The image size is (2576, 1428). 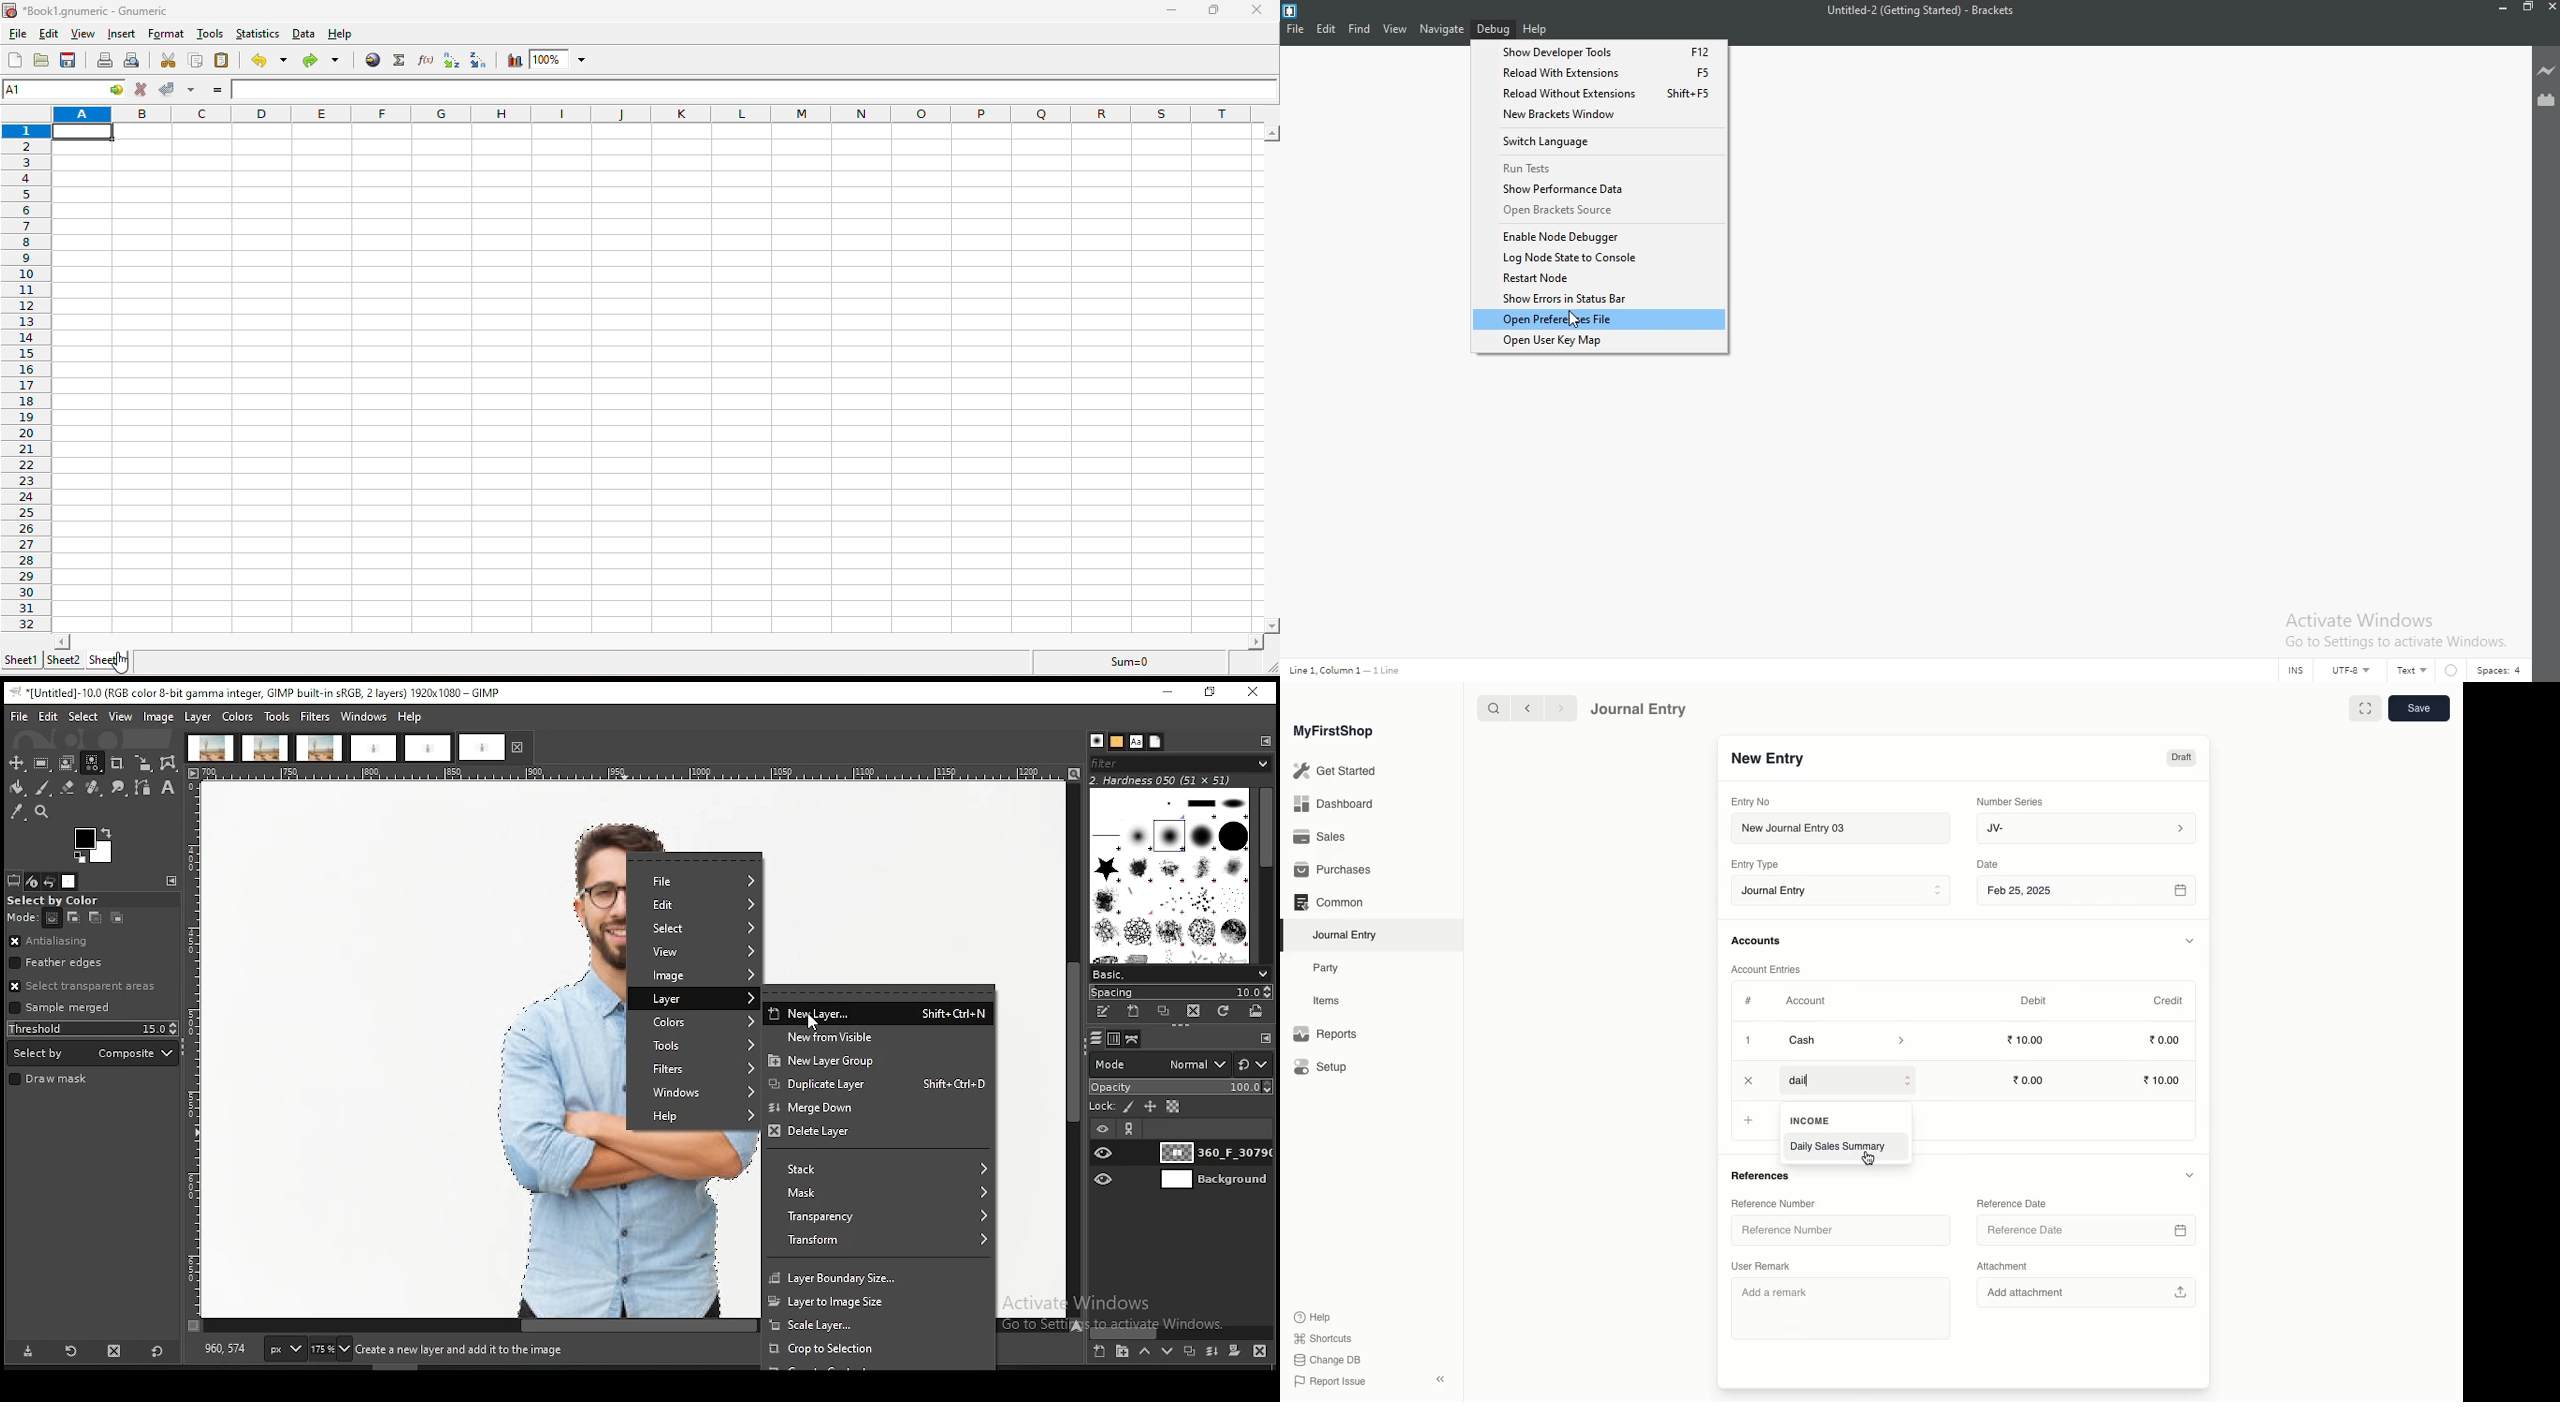 I want to click on replace the current selection, so click(x=54, y=919).